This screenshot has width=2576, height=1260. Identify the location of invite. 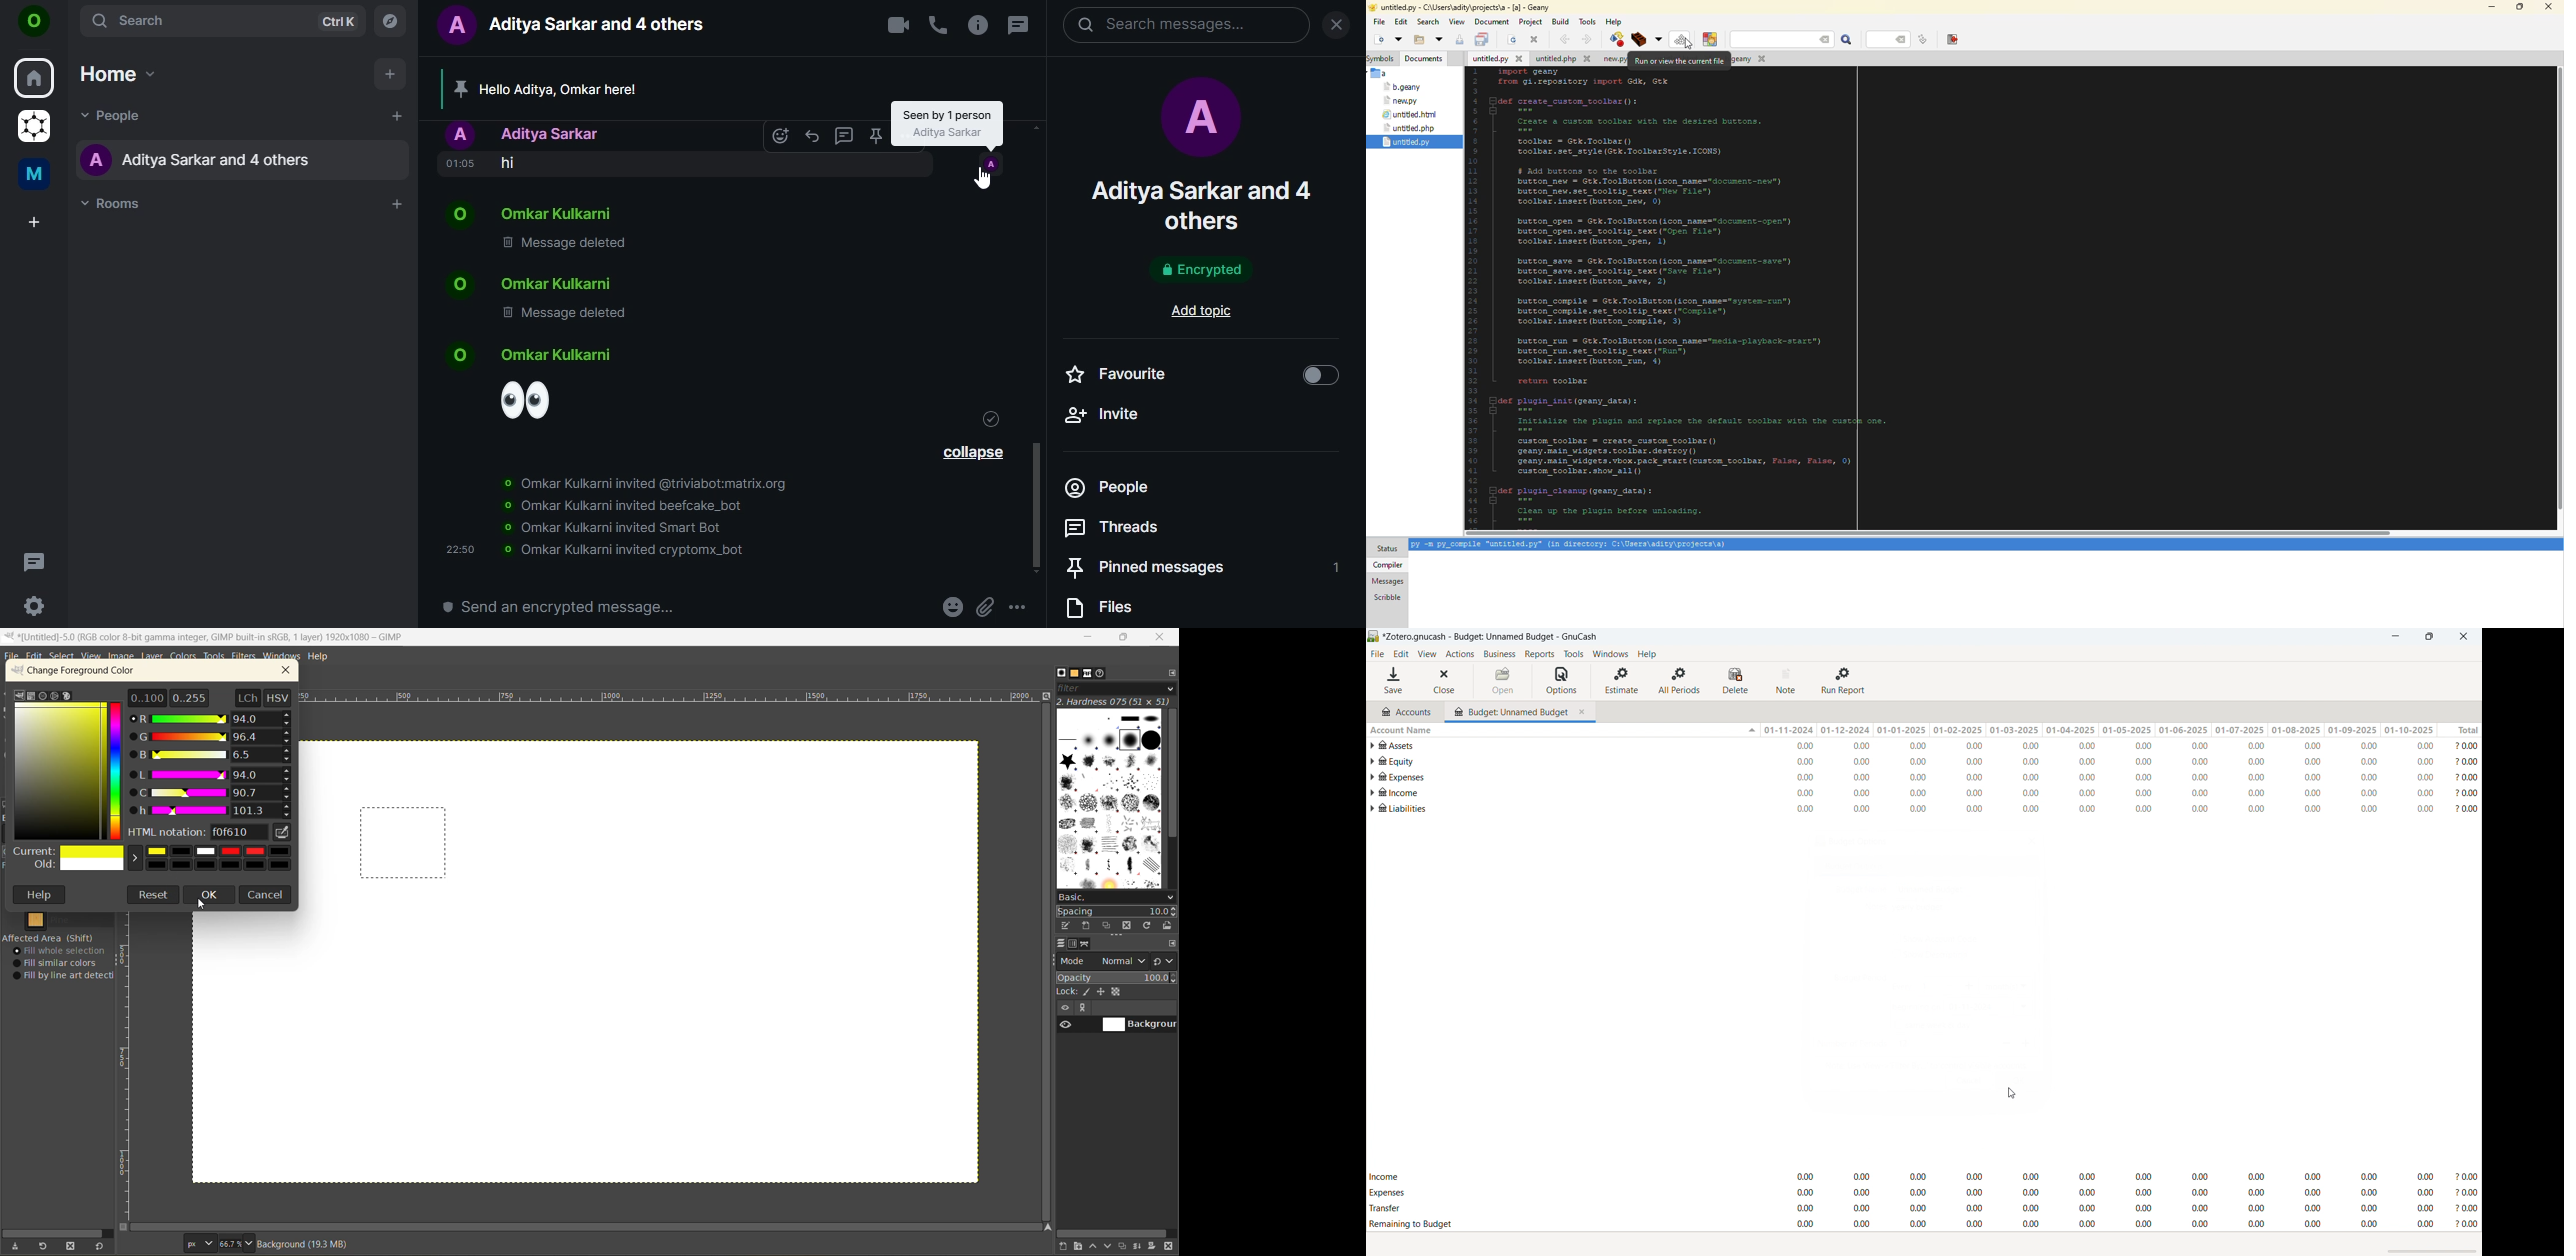
(1198, 412).